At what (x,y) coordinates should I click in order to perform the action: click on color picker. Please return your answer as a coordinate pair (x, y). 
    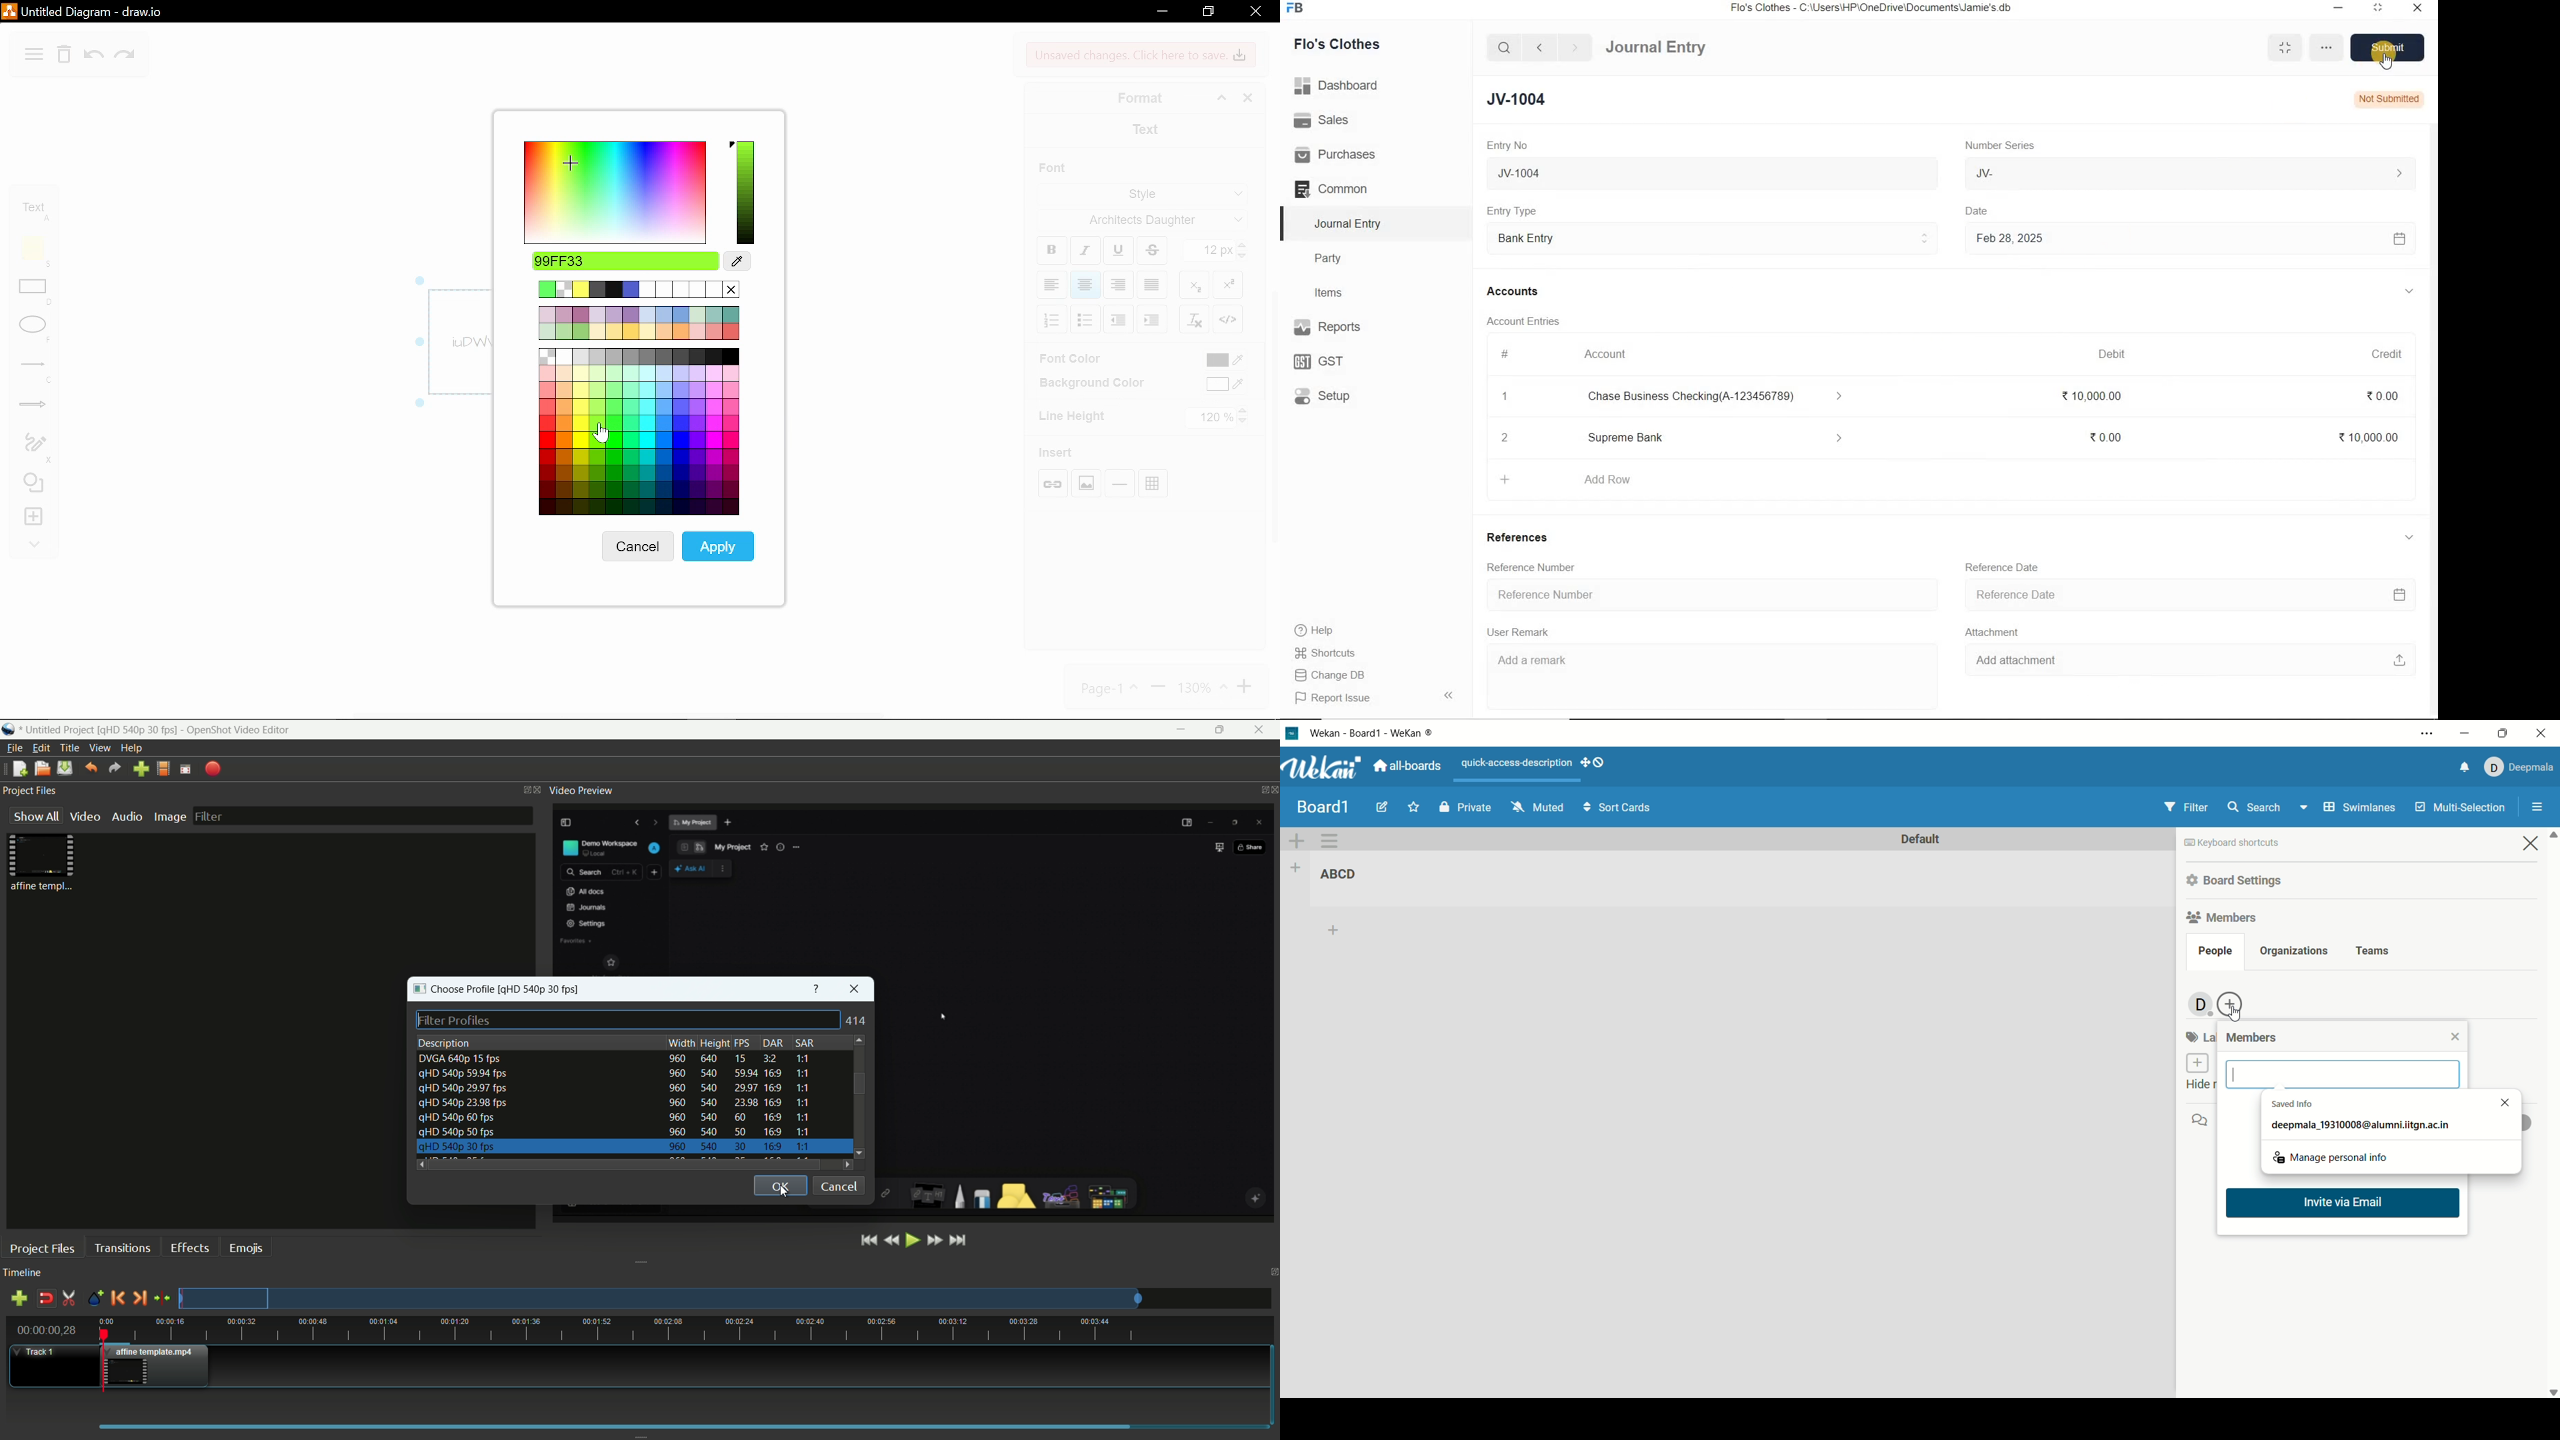
    Looking at the image, I should click on (738, 261).